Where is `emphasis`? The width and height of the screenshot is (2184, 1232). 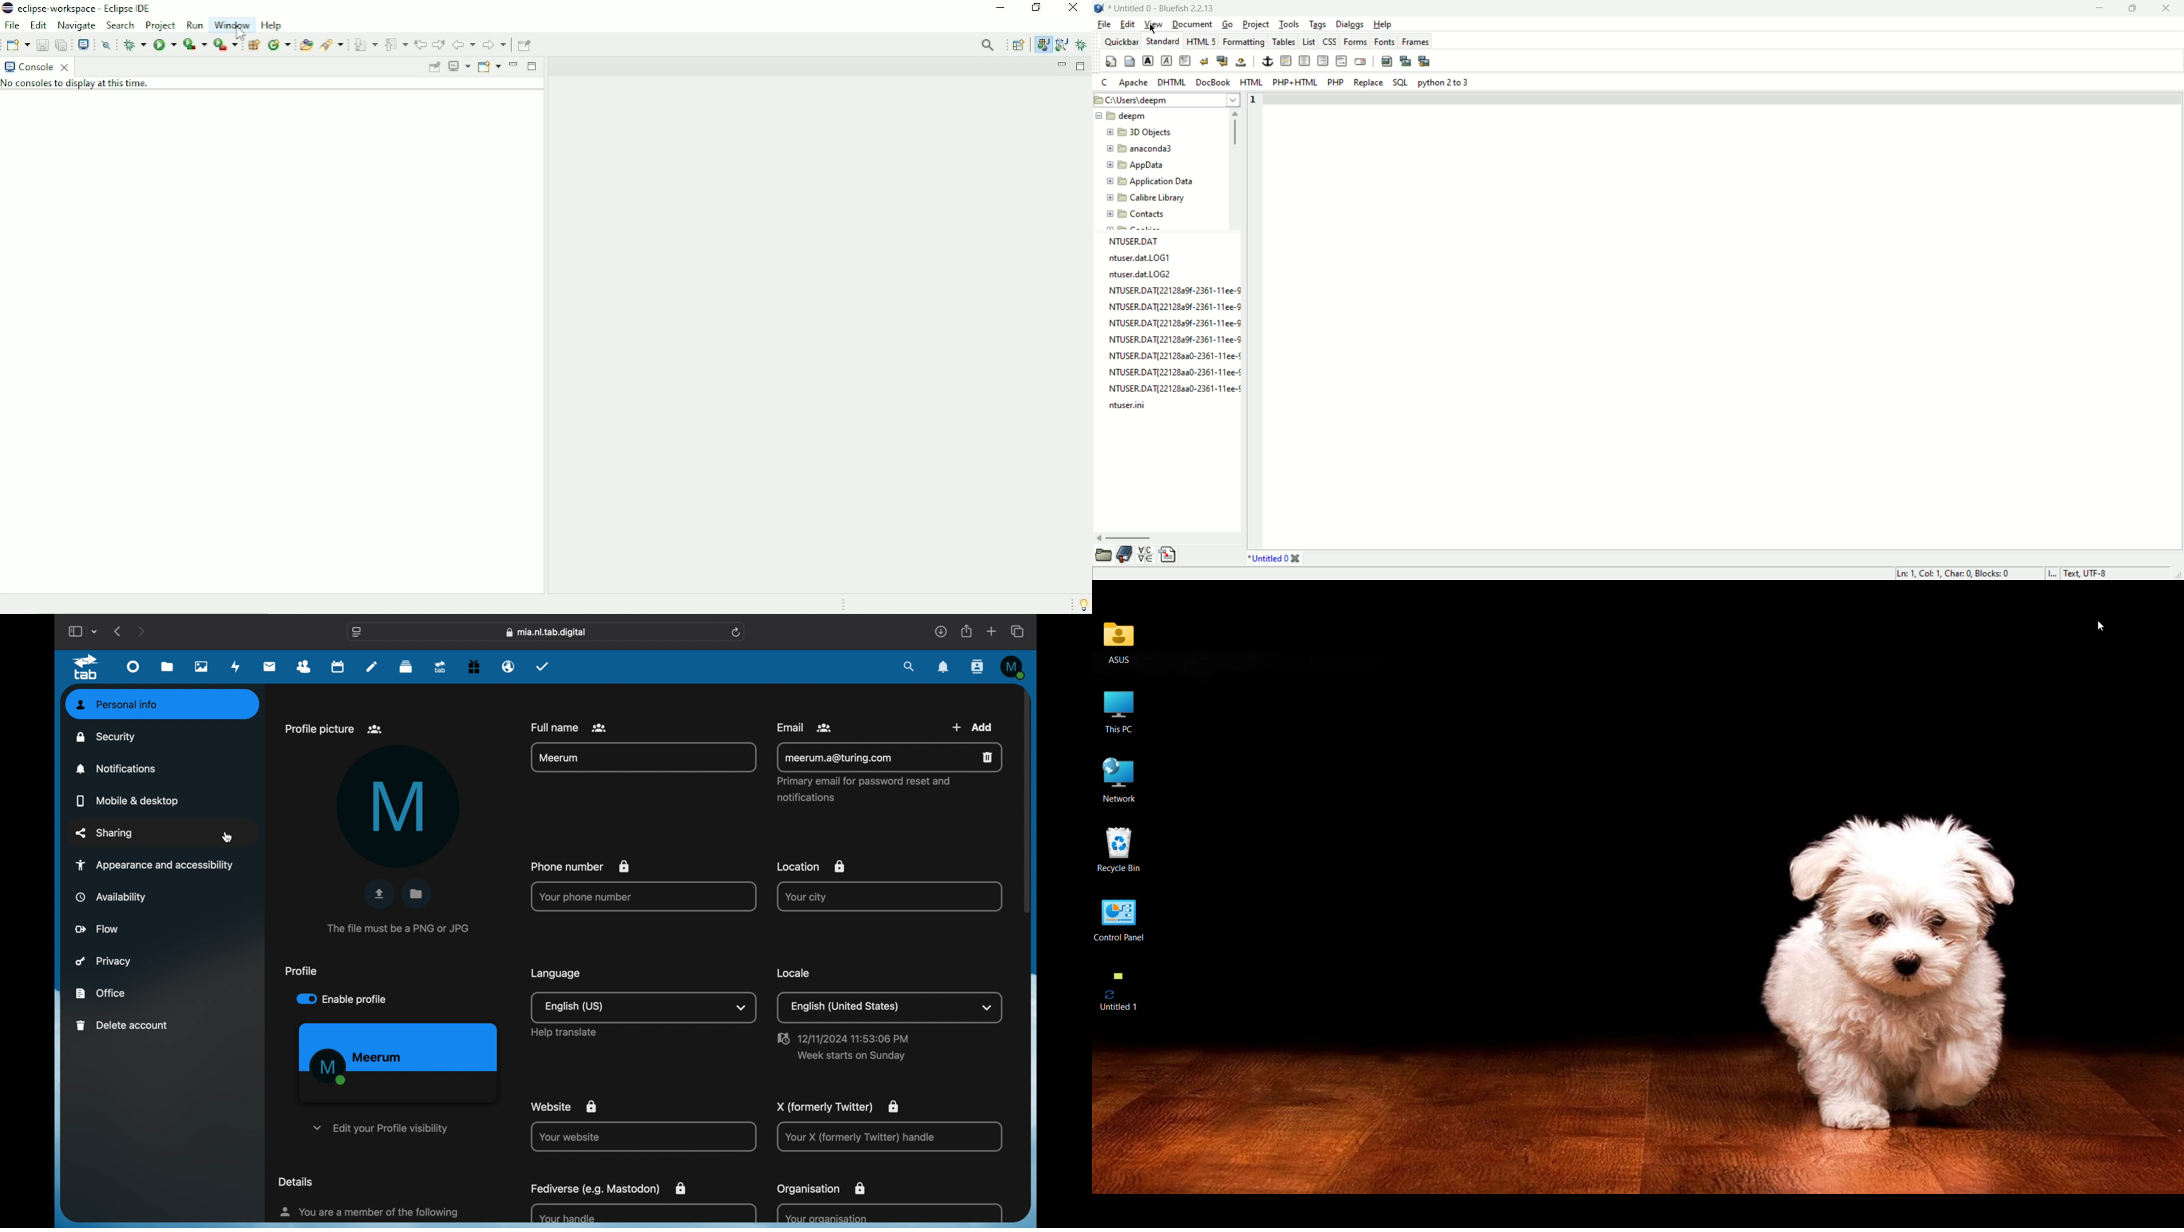
emphasis is located at coordinates (1167, 61).